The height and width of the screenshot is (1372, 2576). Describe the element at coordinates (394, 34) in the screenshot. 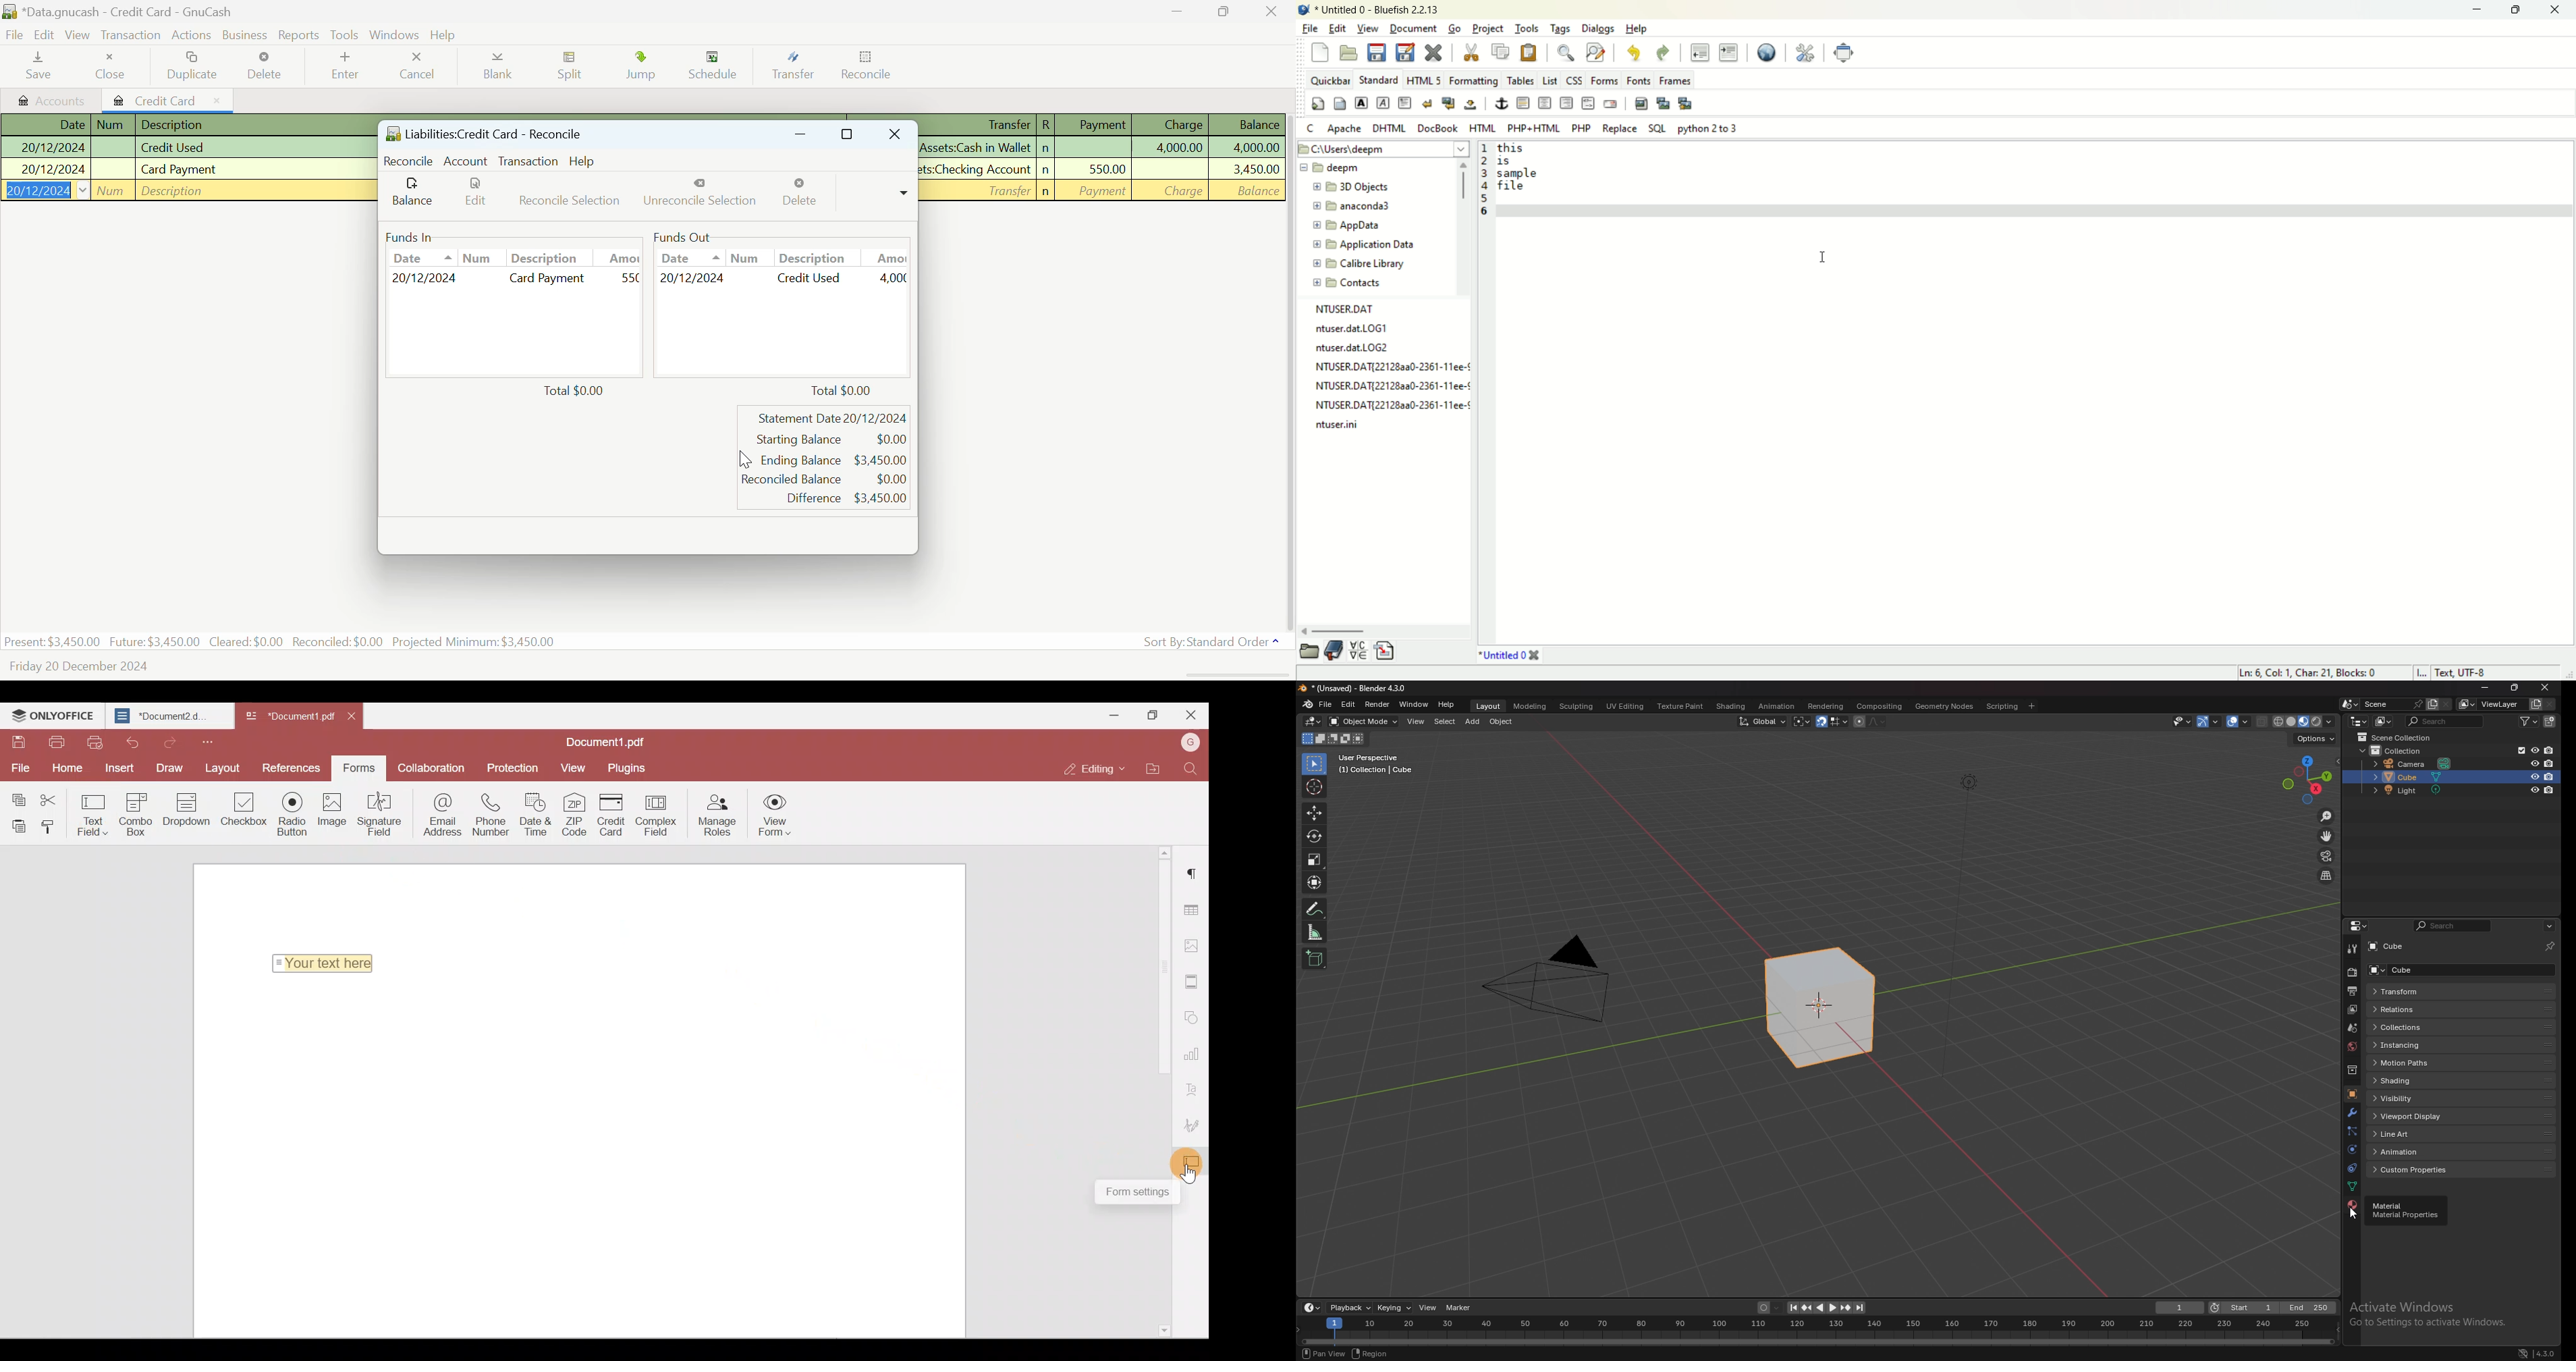

I see `Windows` at that location.